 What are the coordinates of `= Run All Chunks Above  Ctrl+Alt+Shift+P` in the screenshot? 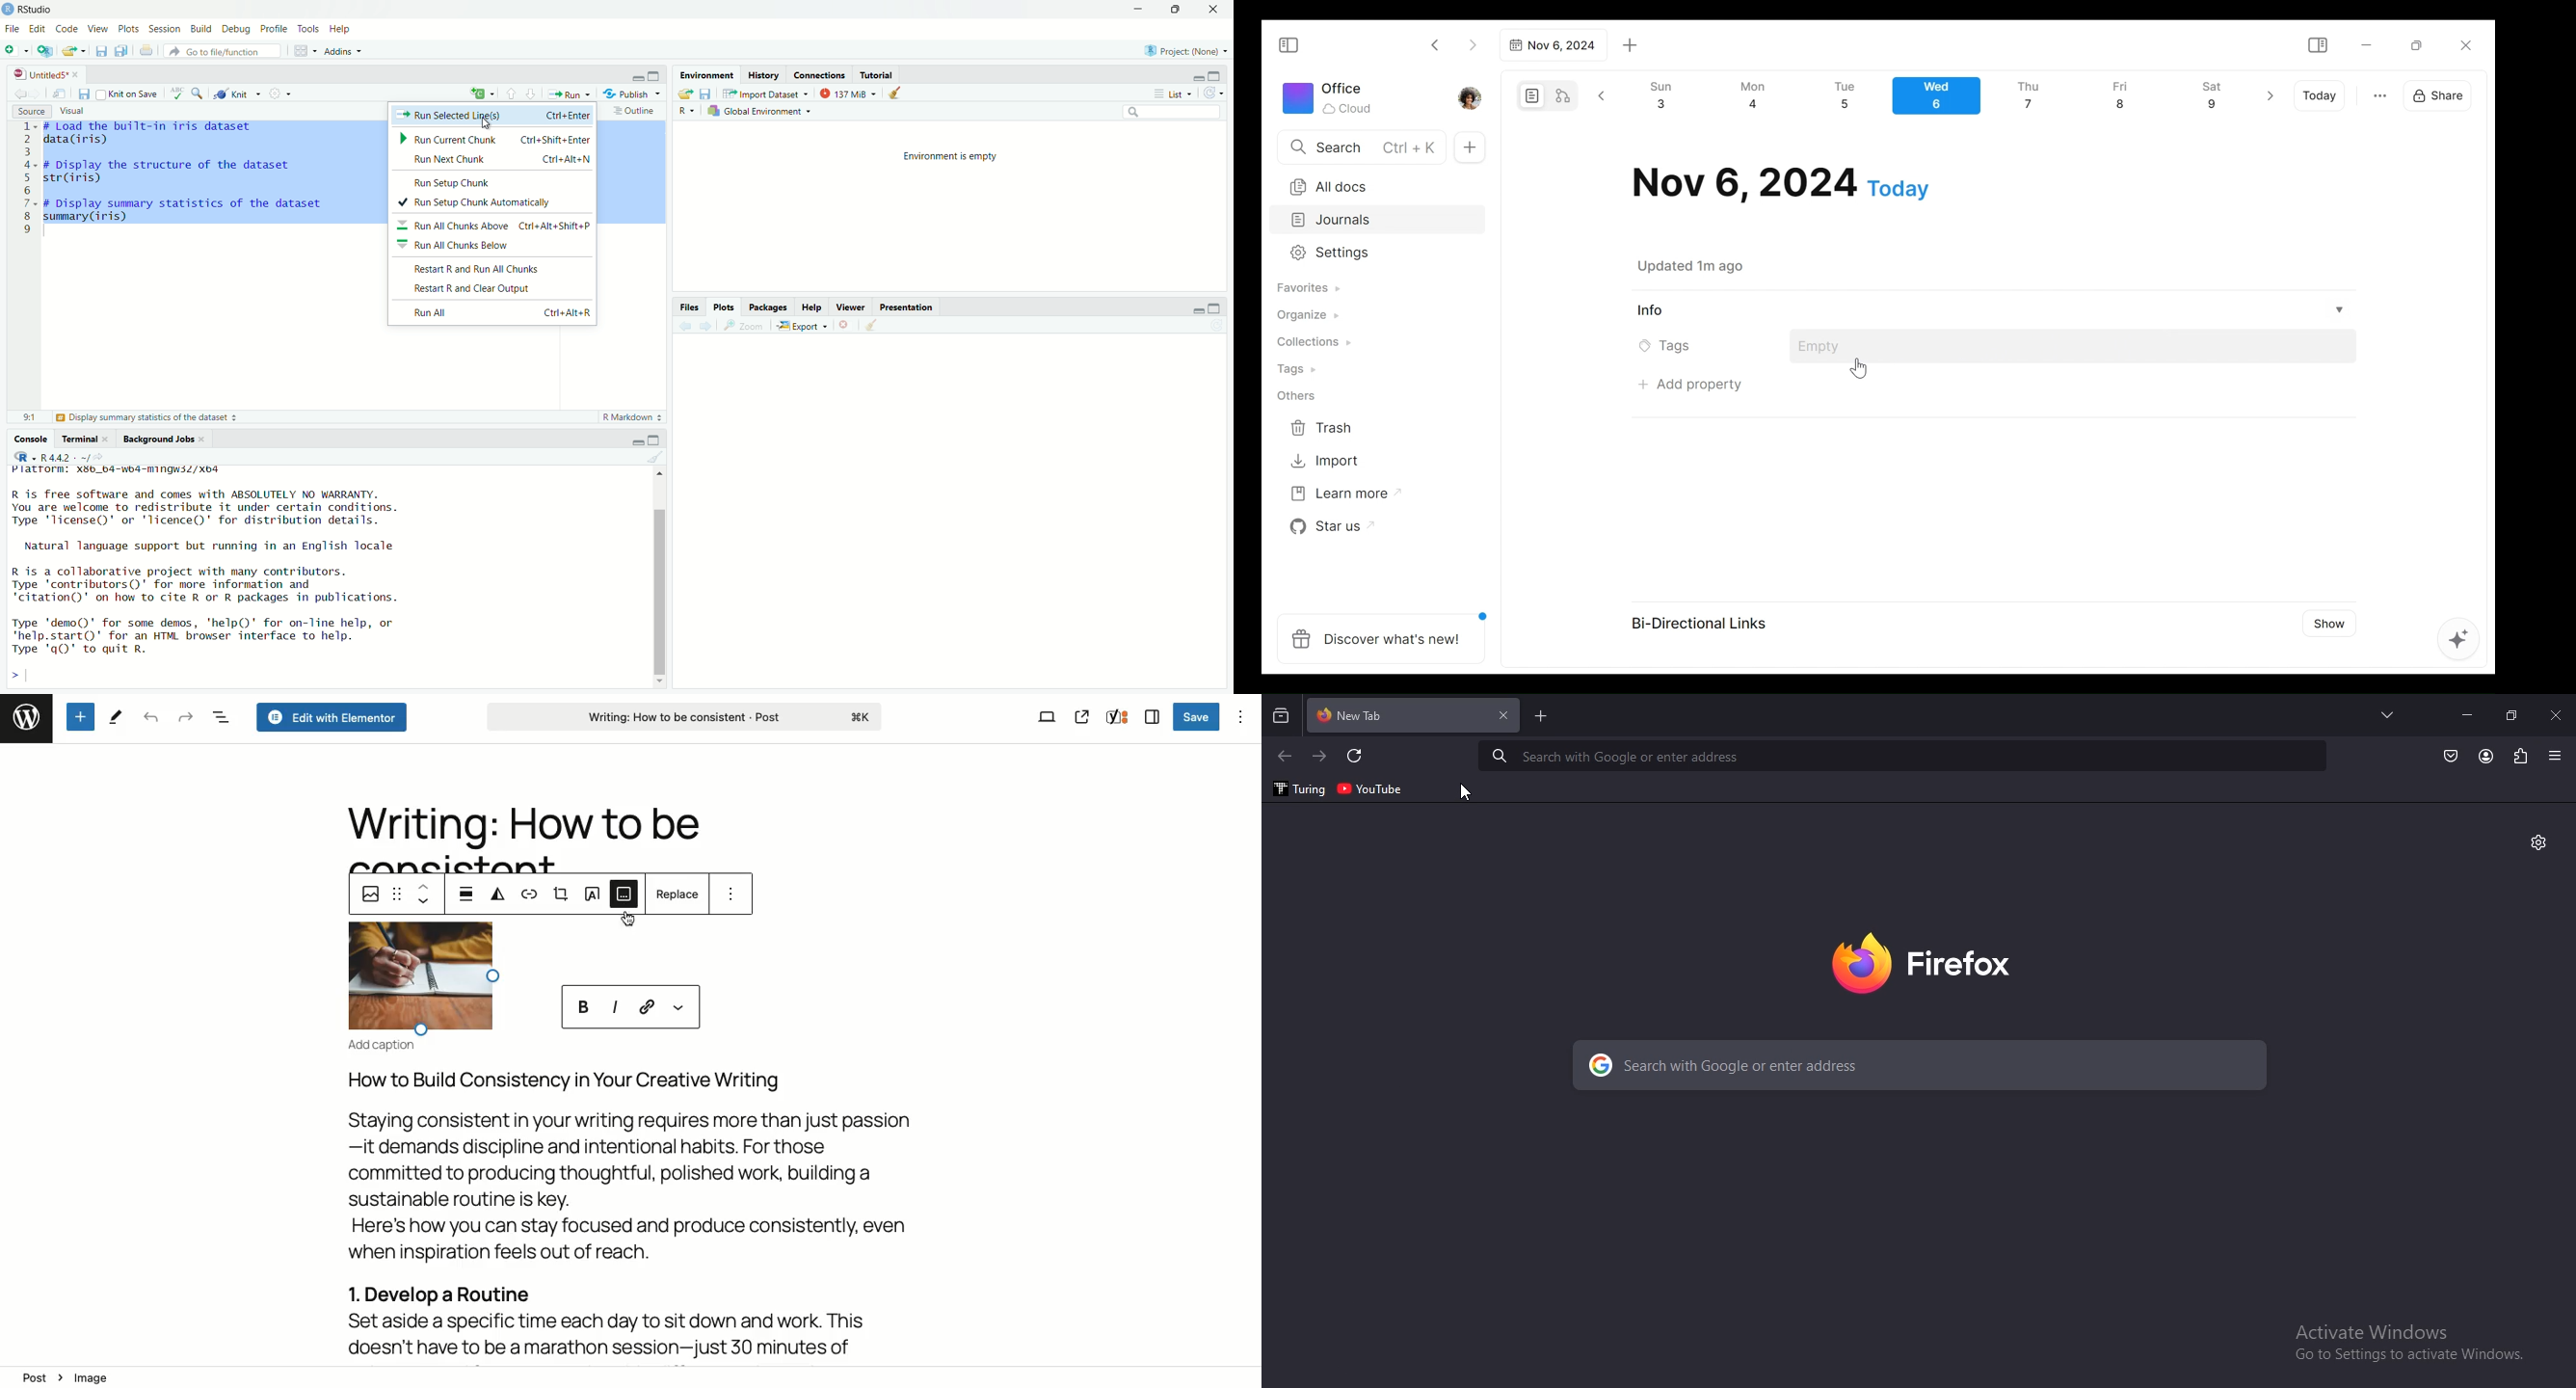 It's located at (493, 226).